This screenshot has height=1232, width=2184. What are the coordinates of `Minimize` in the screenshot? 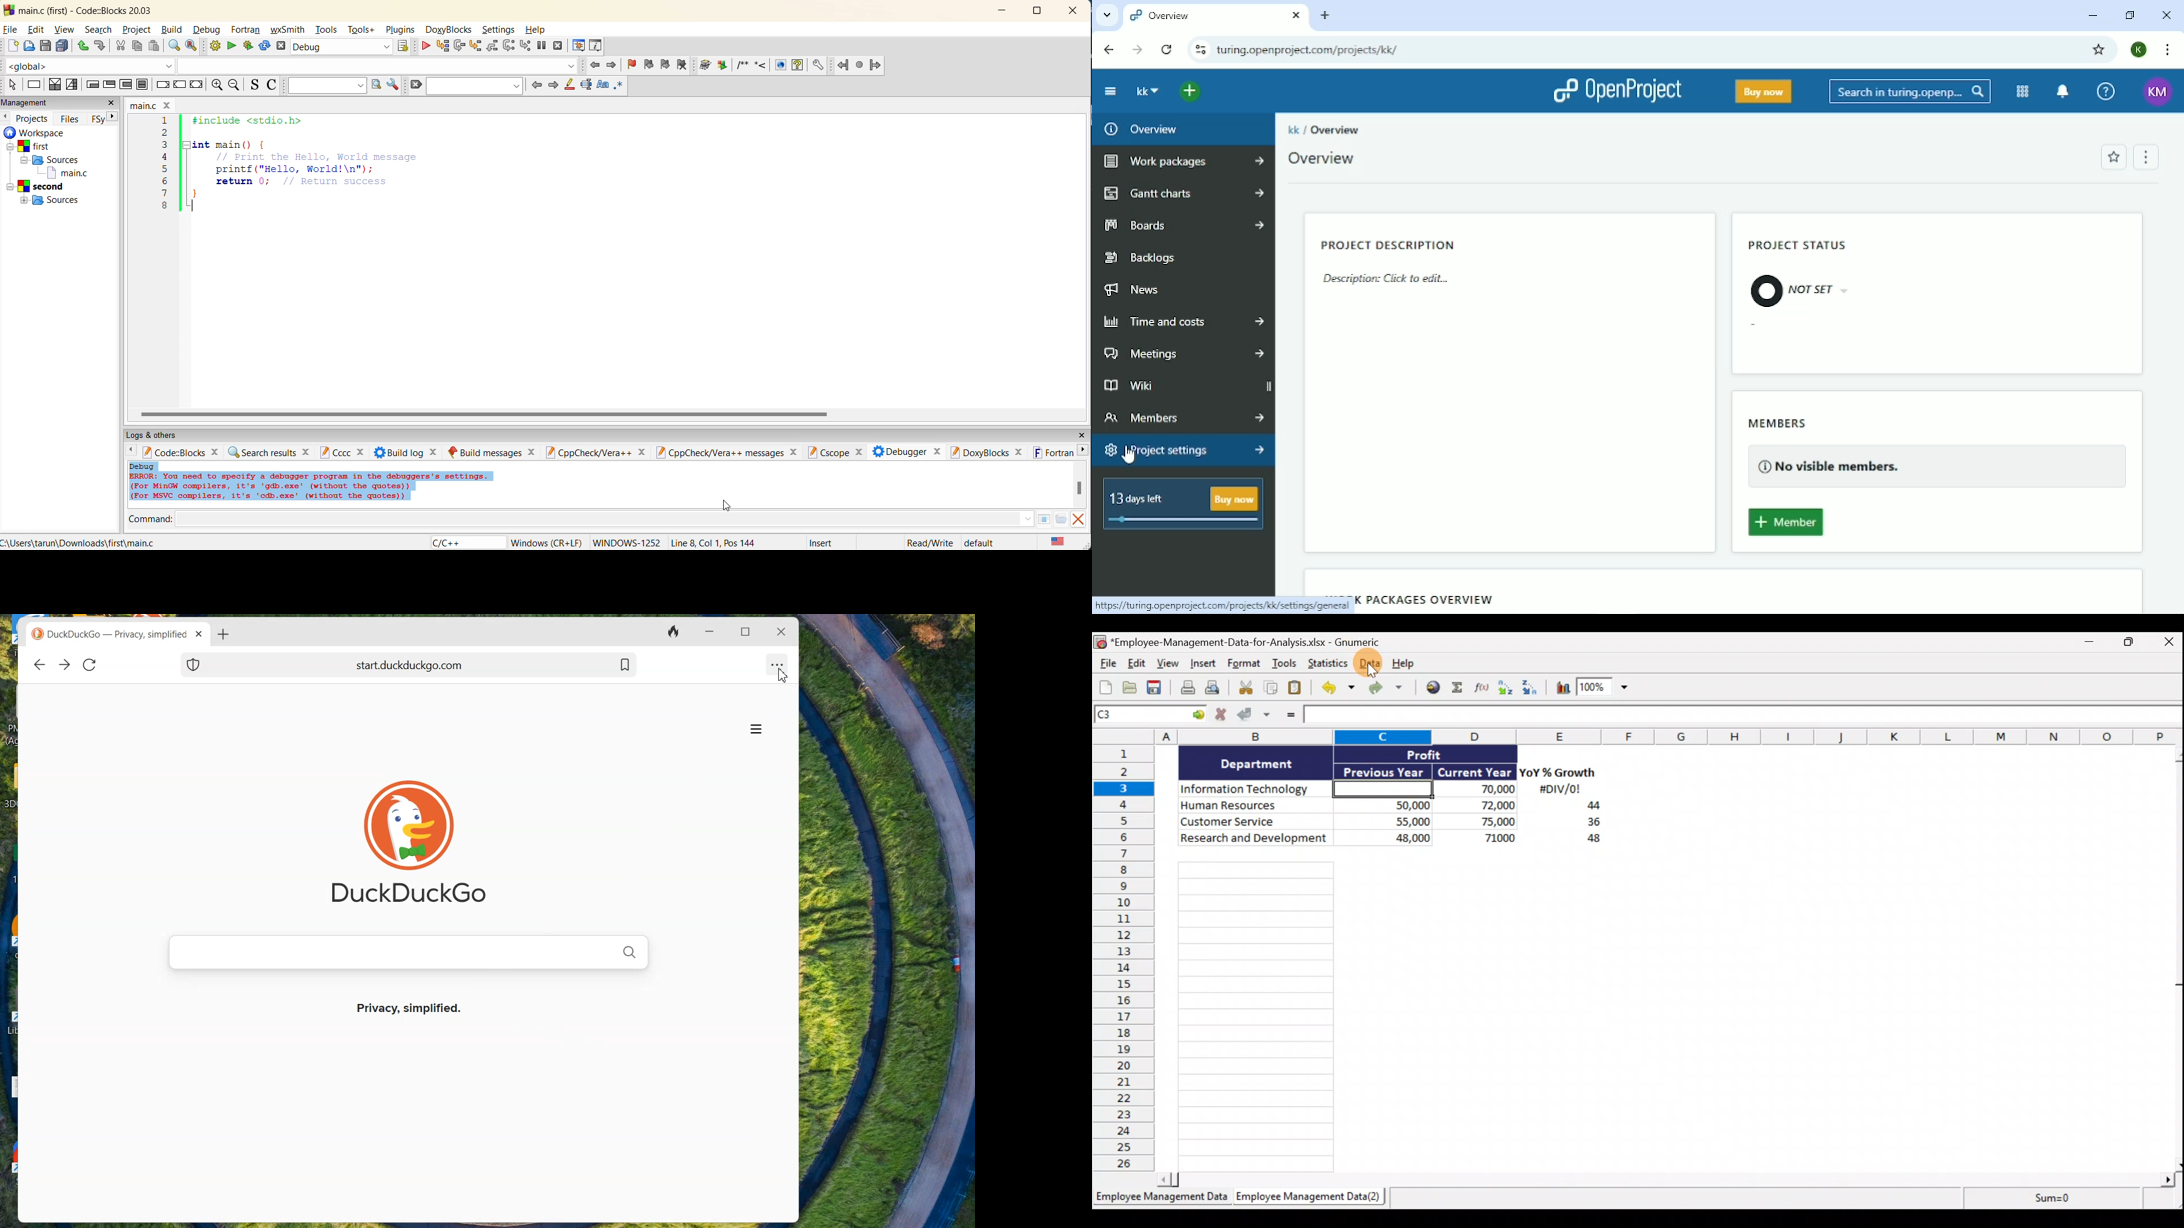 It's located at (2094, 644).